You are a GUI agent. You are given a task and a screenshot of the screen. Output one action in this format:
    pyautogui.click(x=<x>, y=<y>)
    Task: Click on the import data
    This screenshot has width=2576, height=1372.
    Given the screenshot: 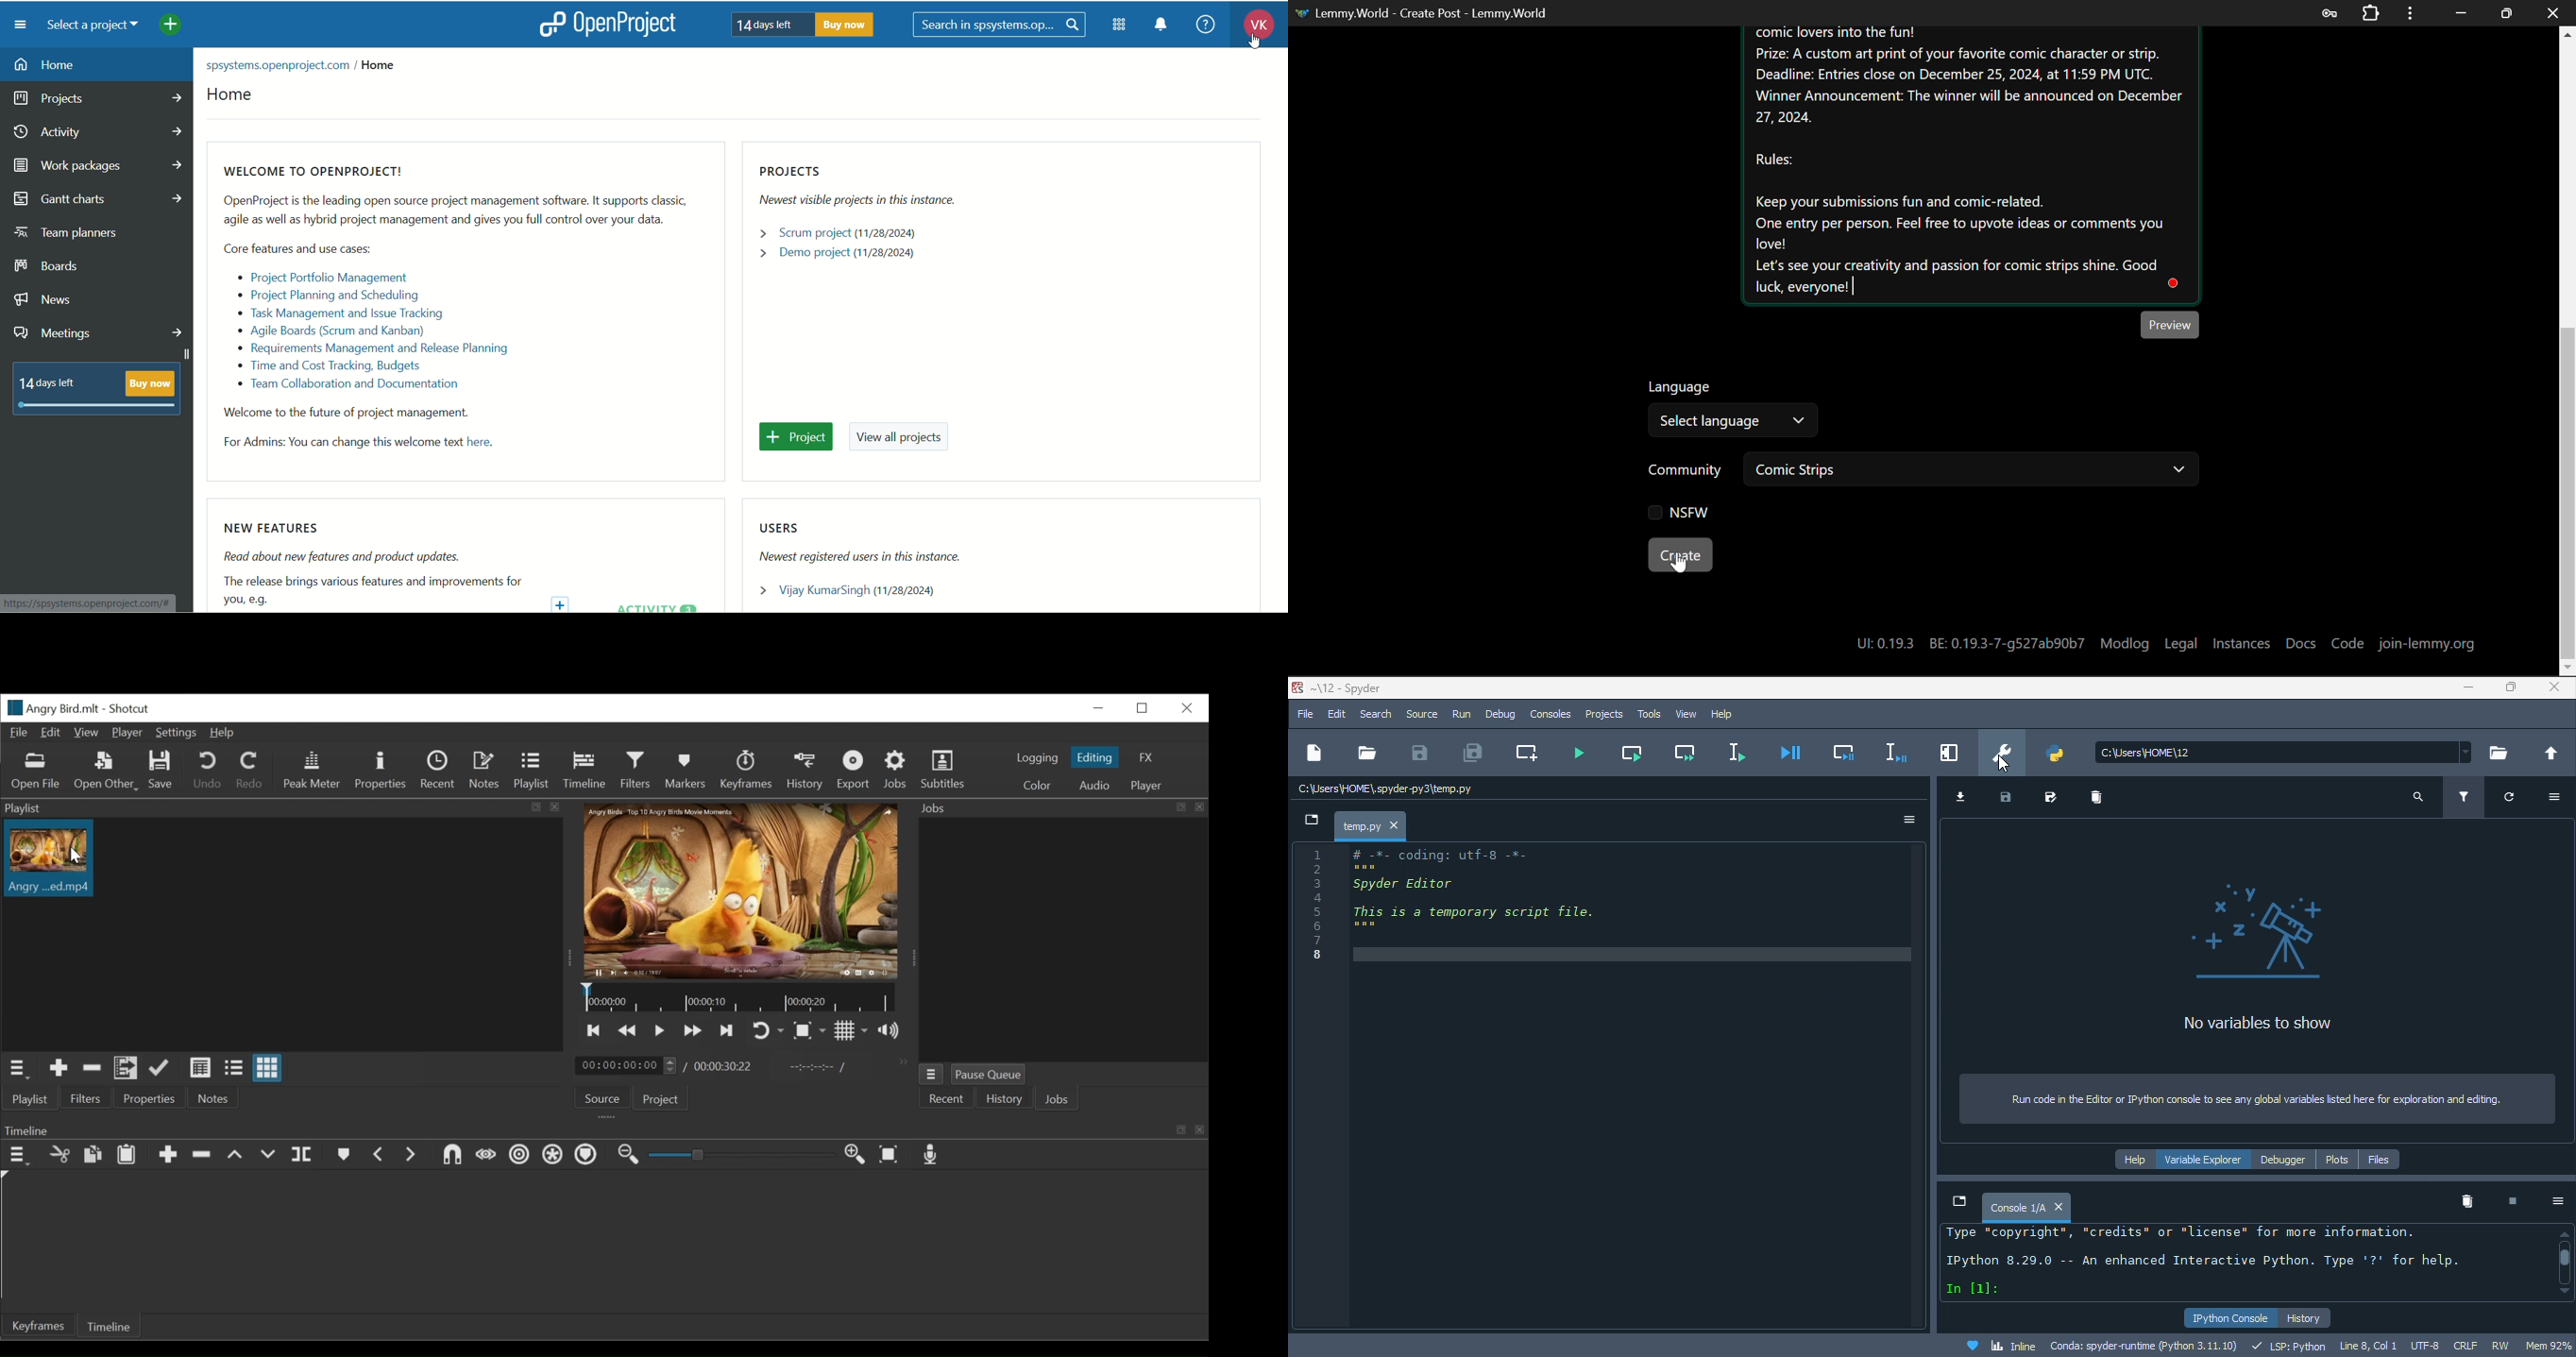 What is the action you would take?
    pyautogui.click(x=1969, y=796)
    